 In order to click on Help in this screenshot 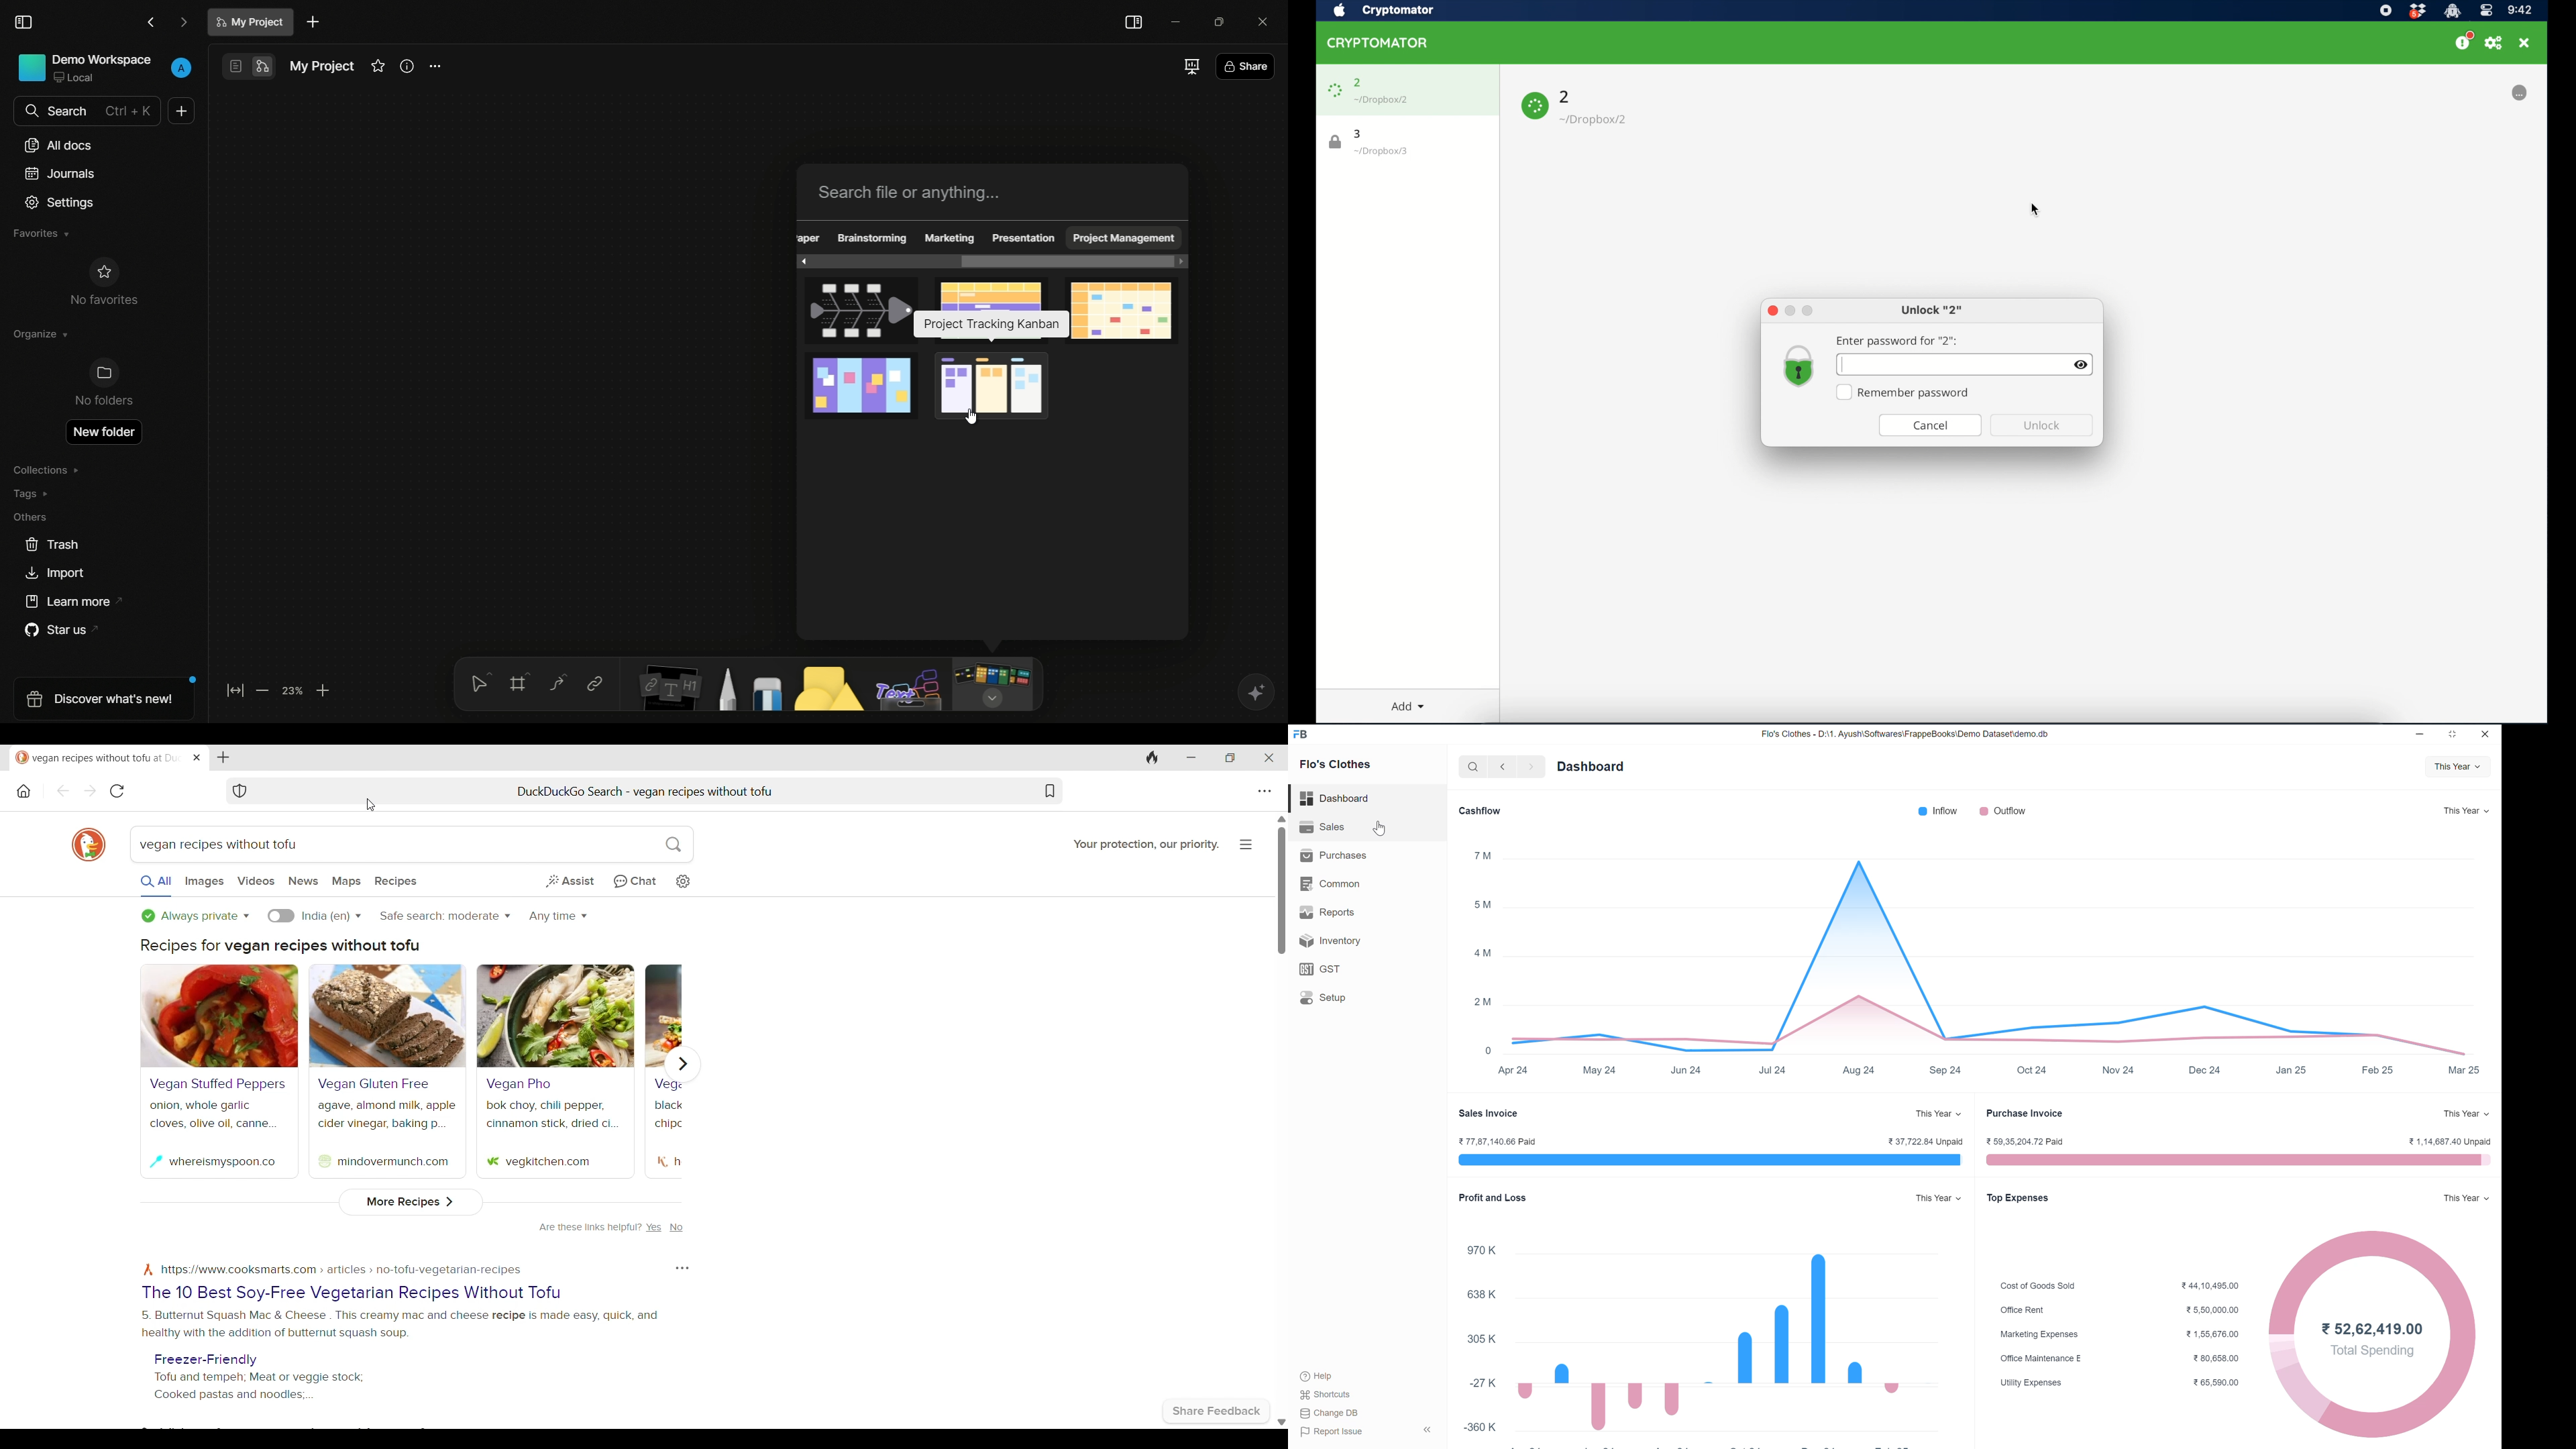, I will do `click(1339, 1376)`.